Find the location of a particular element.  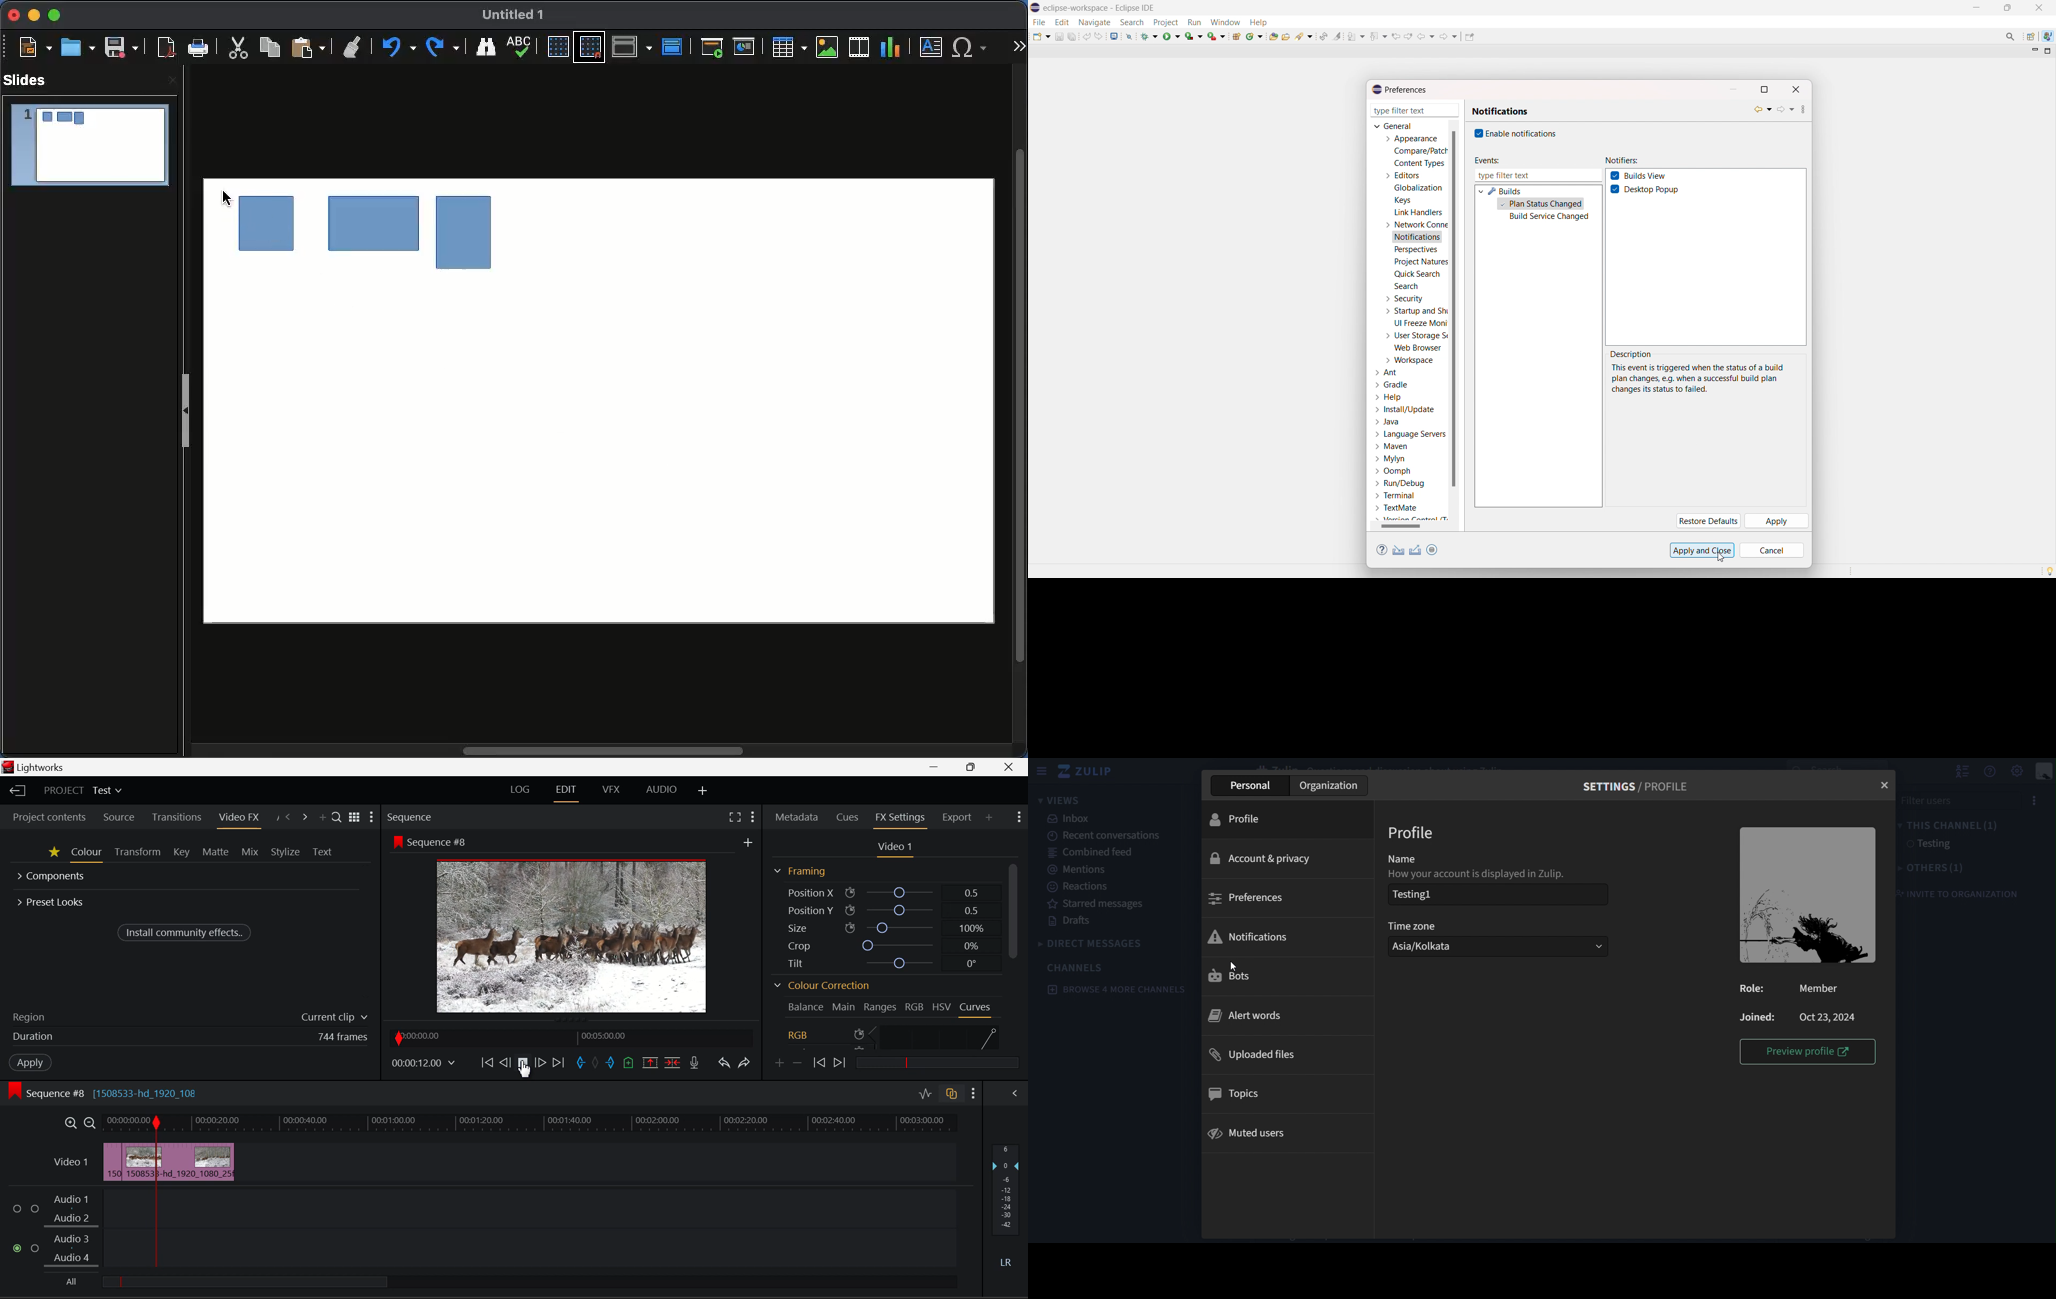

FX Settings Open is located at coordinates (900, 819).